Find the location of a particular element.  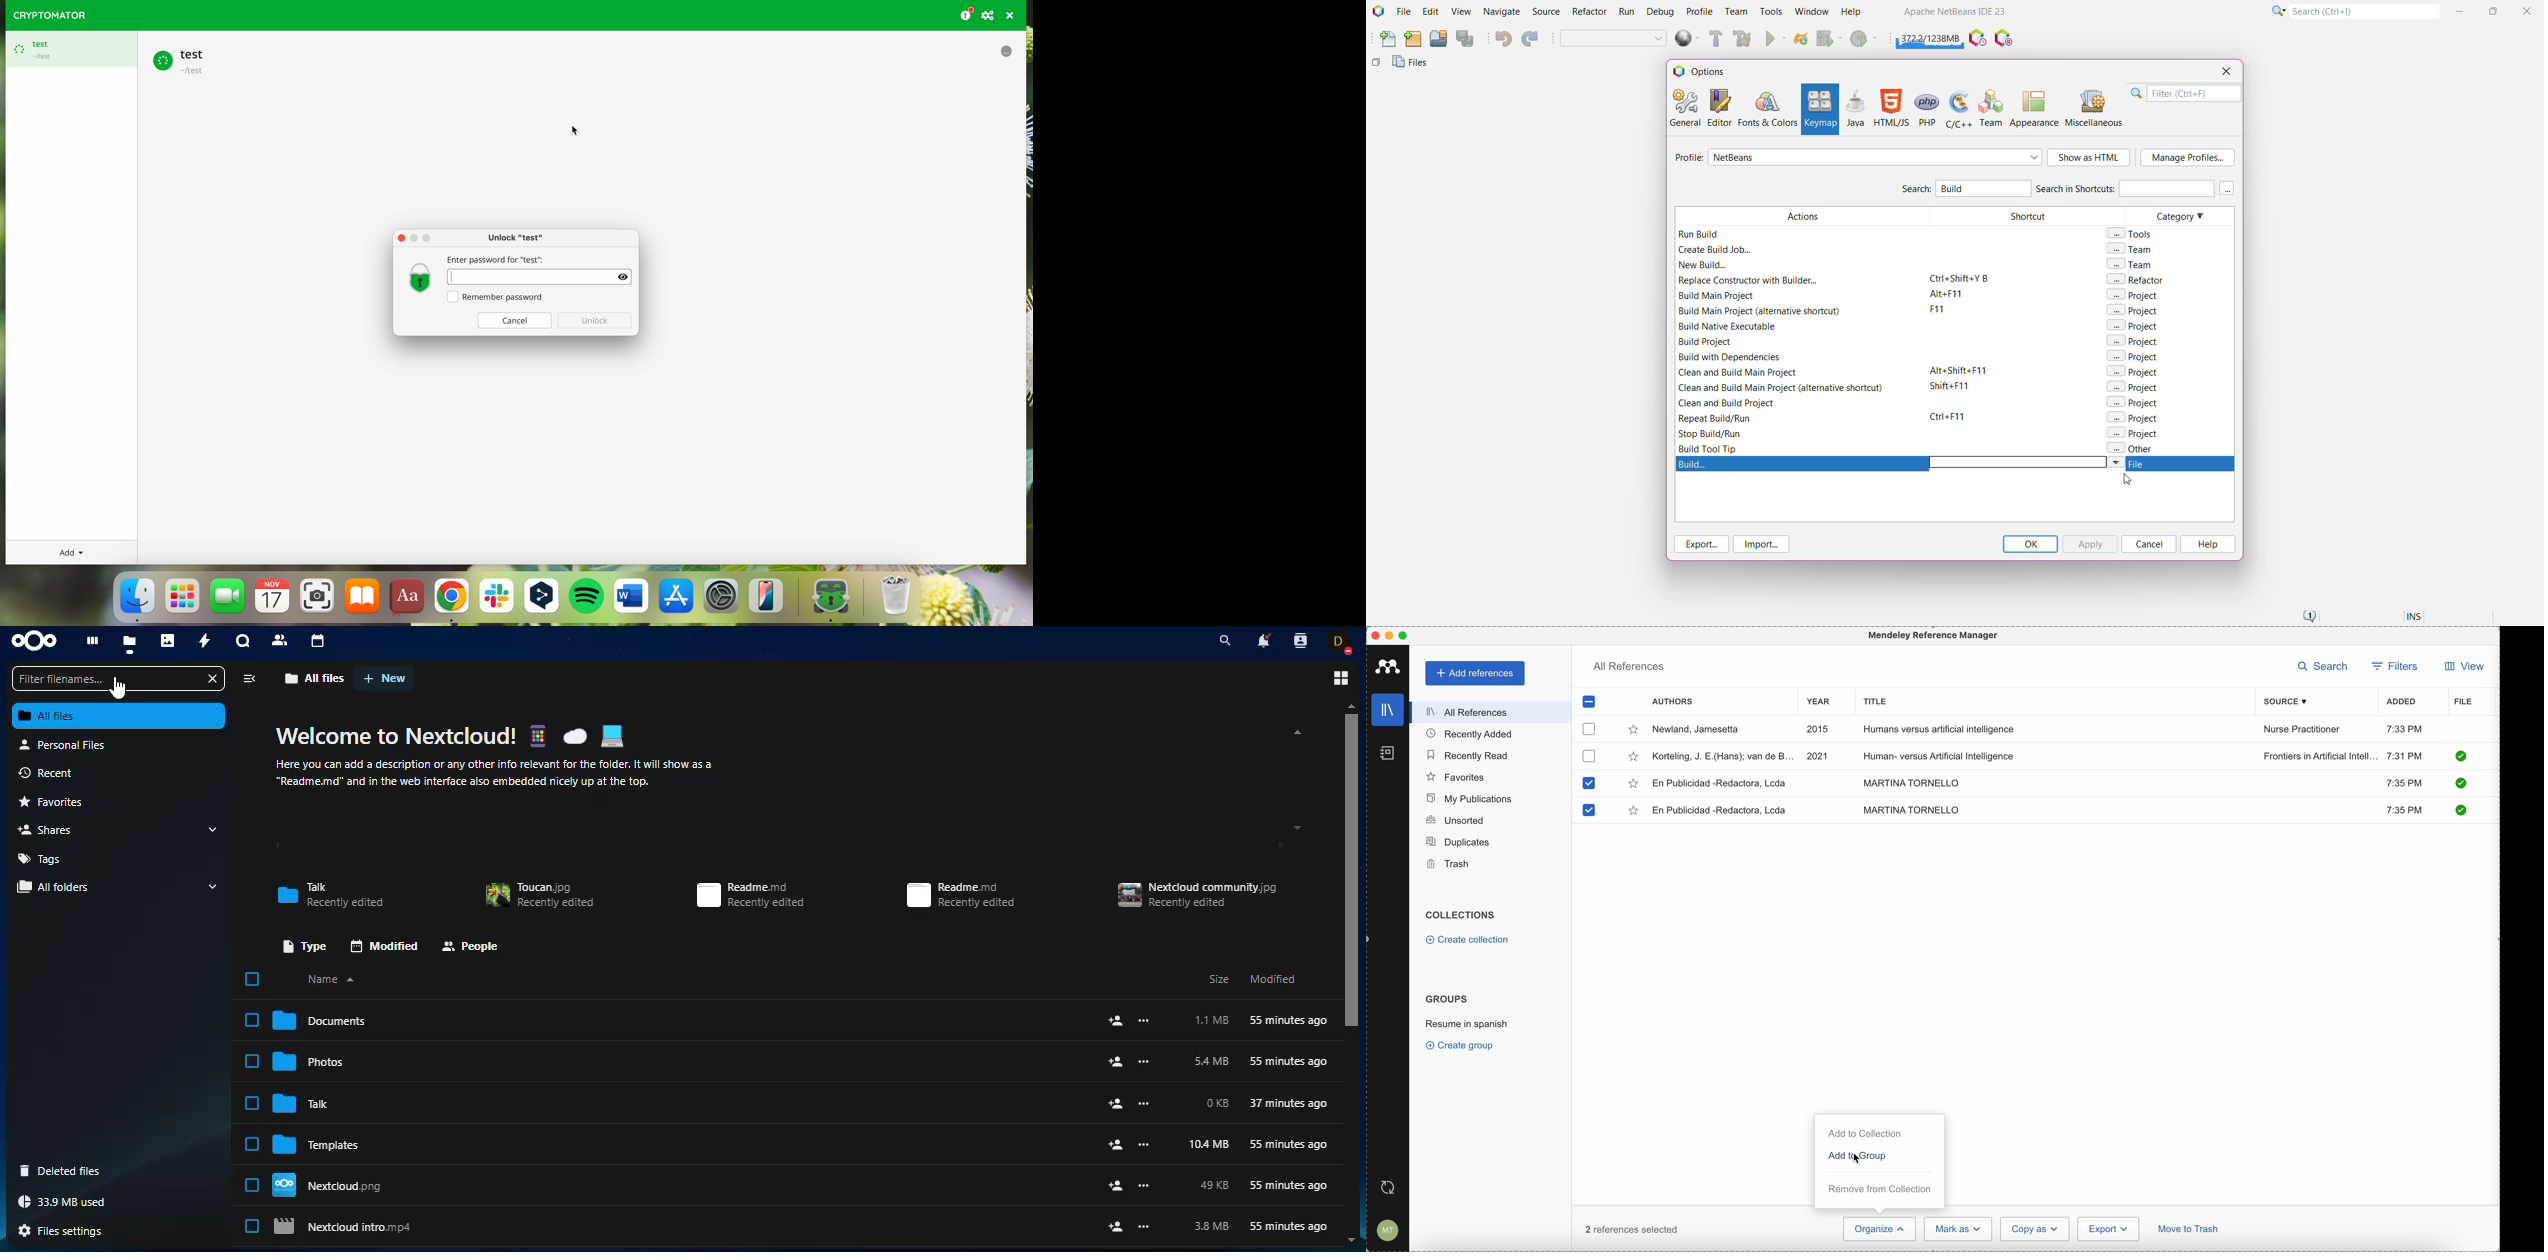

Smartphone emoji is located at coordinates (537, 735).